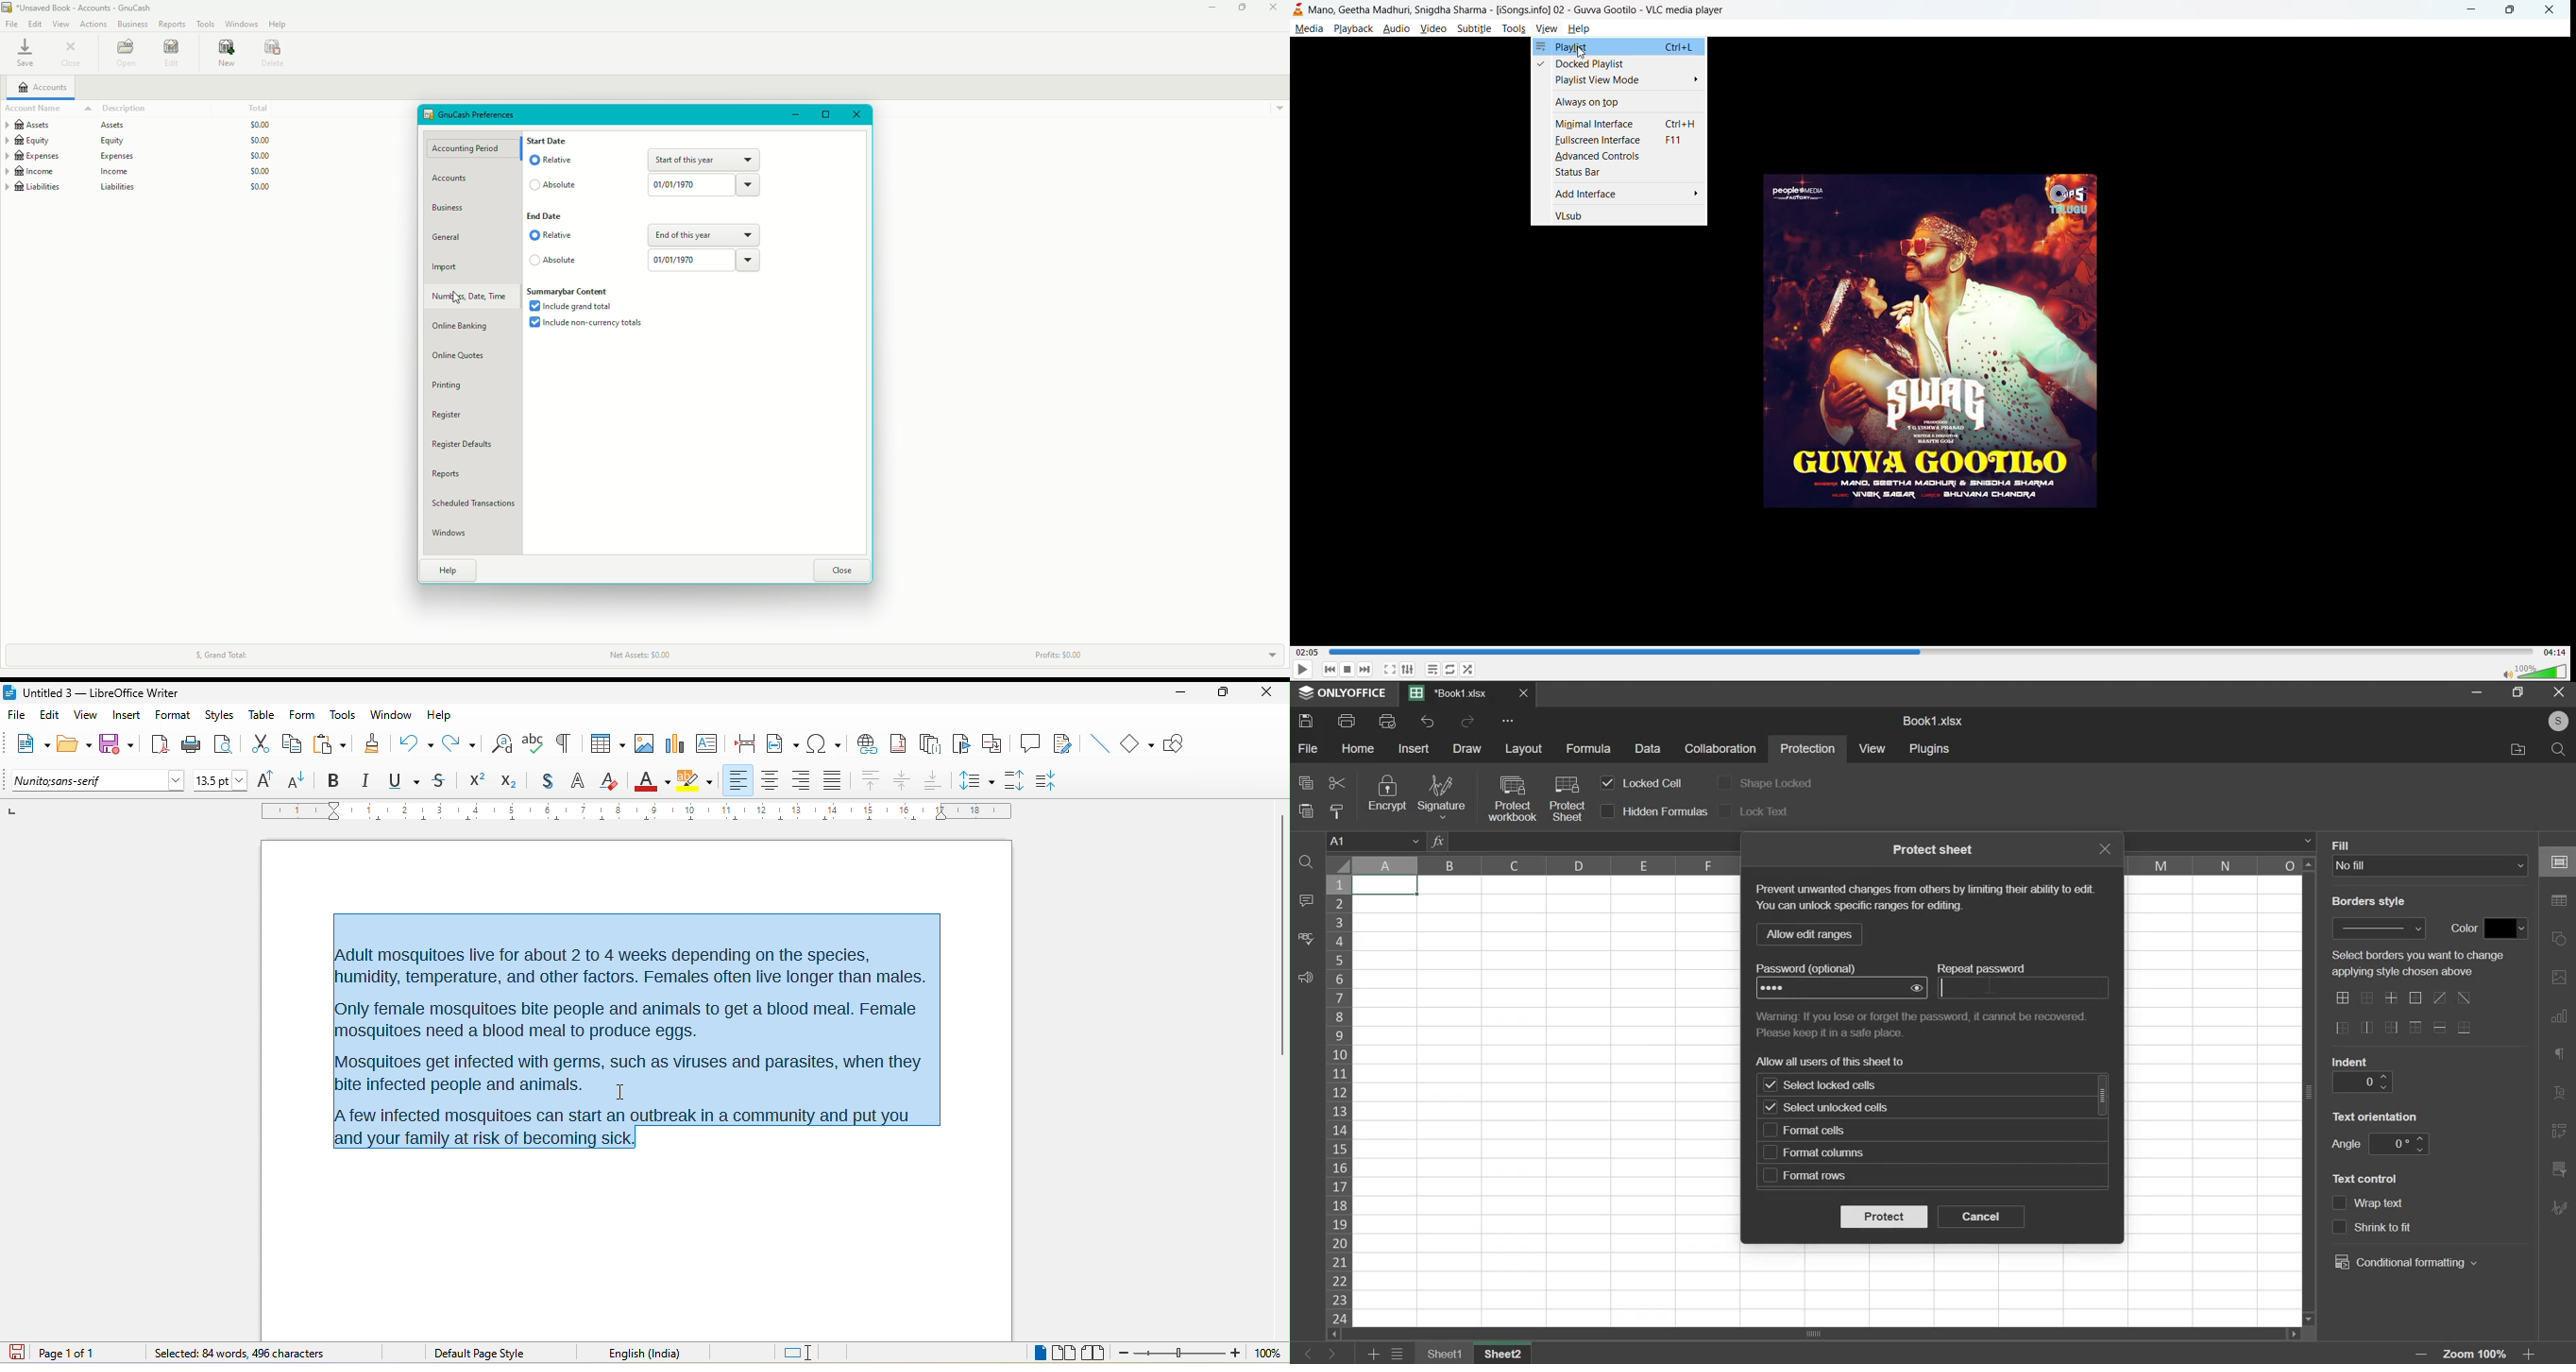 The height and width of the screenshot is (1372, 2576). I want to click on view, so click(1547, 28).